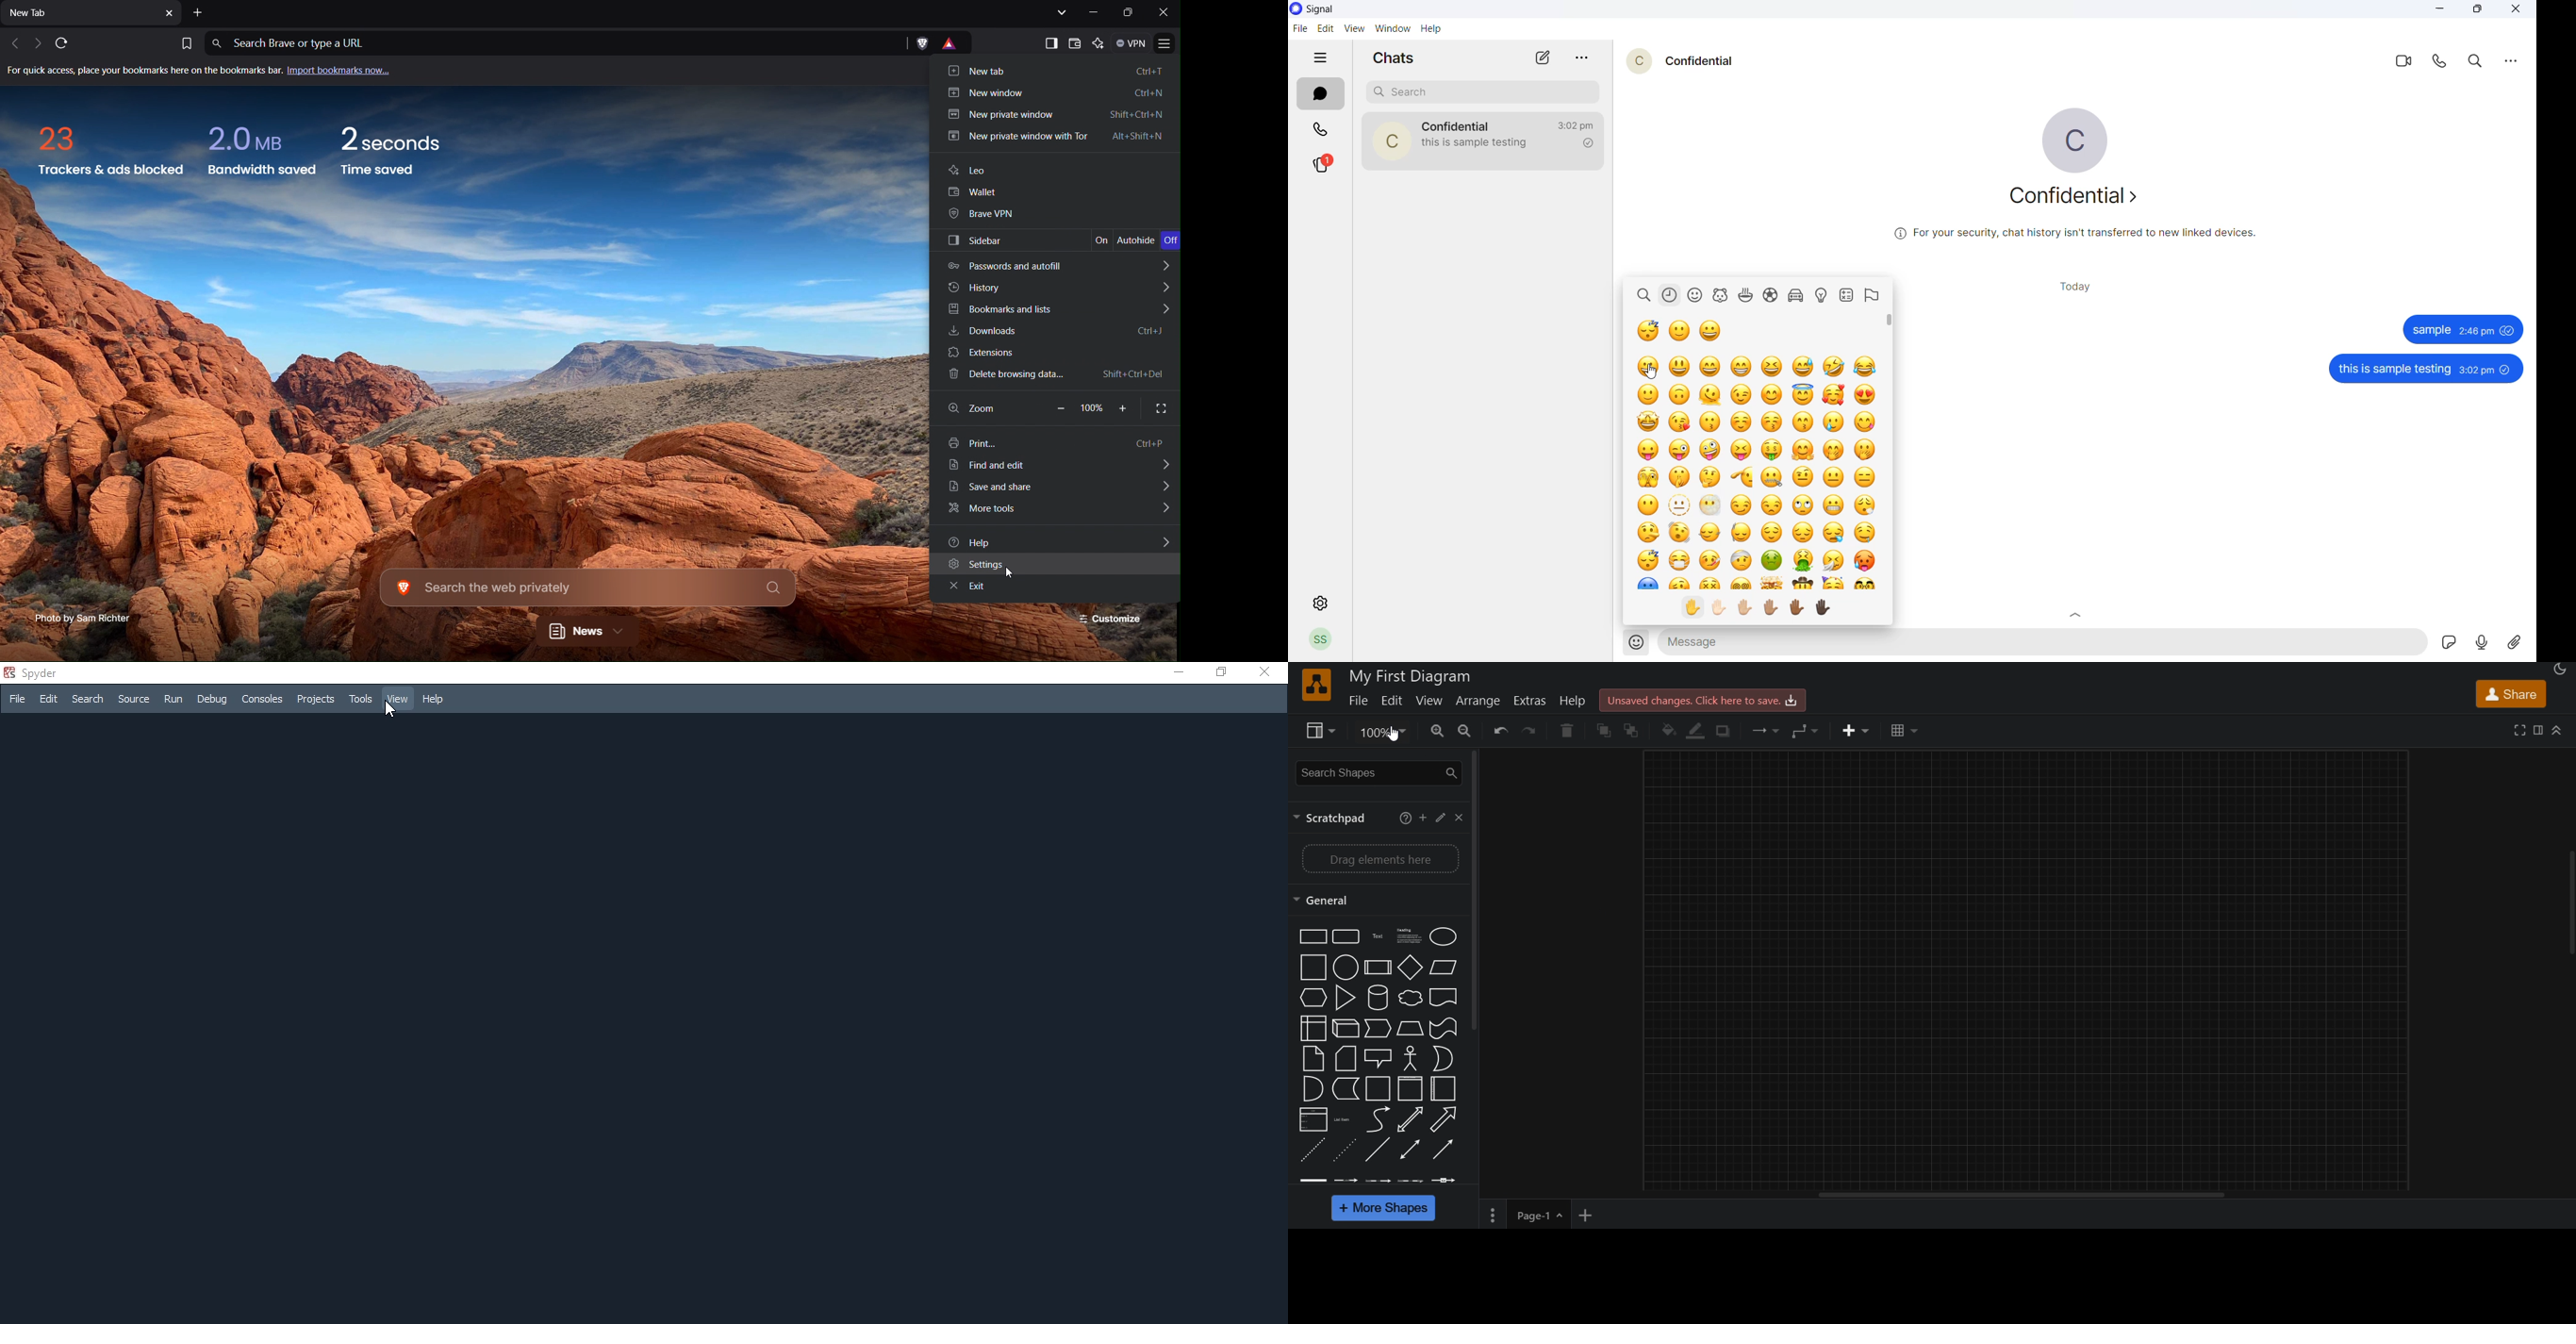 The width and height of the screenshot is (2576, 1344). I want to click on close, so click(1460, 818).